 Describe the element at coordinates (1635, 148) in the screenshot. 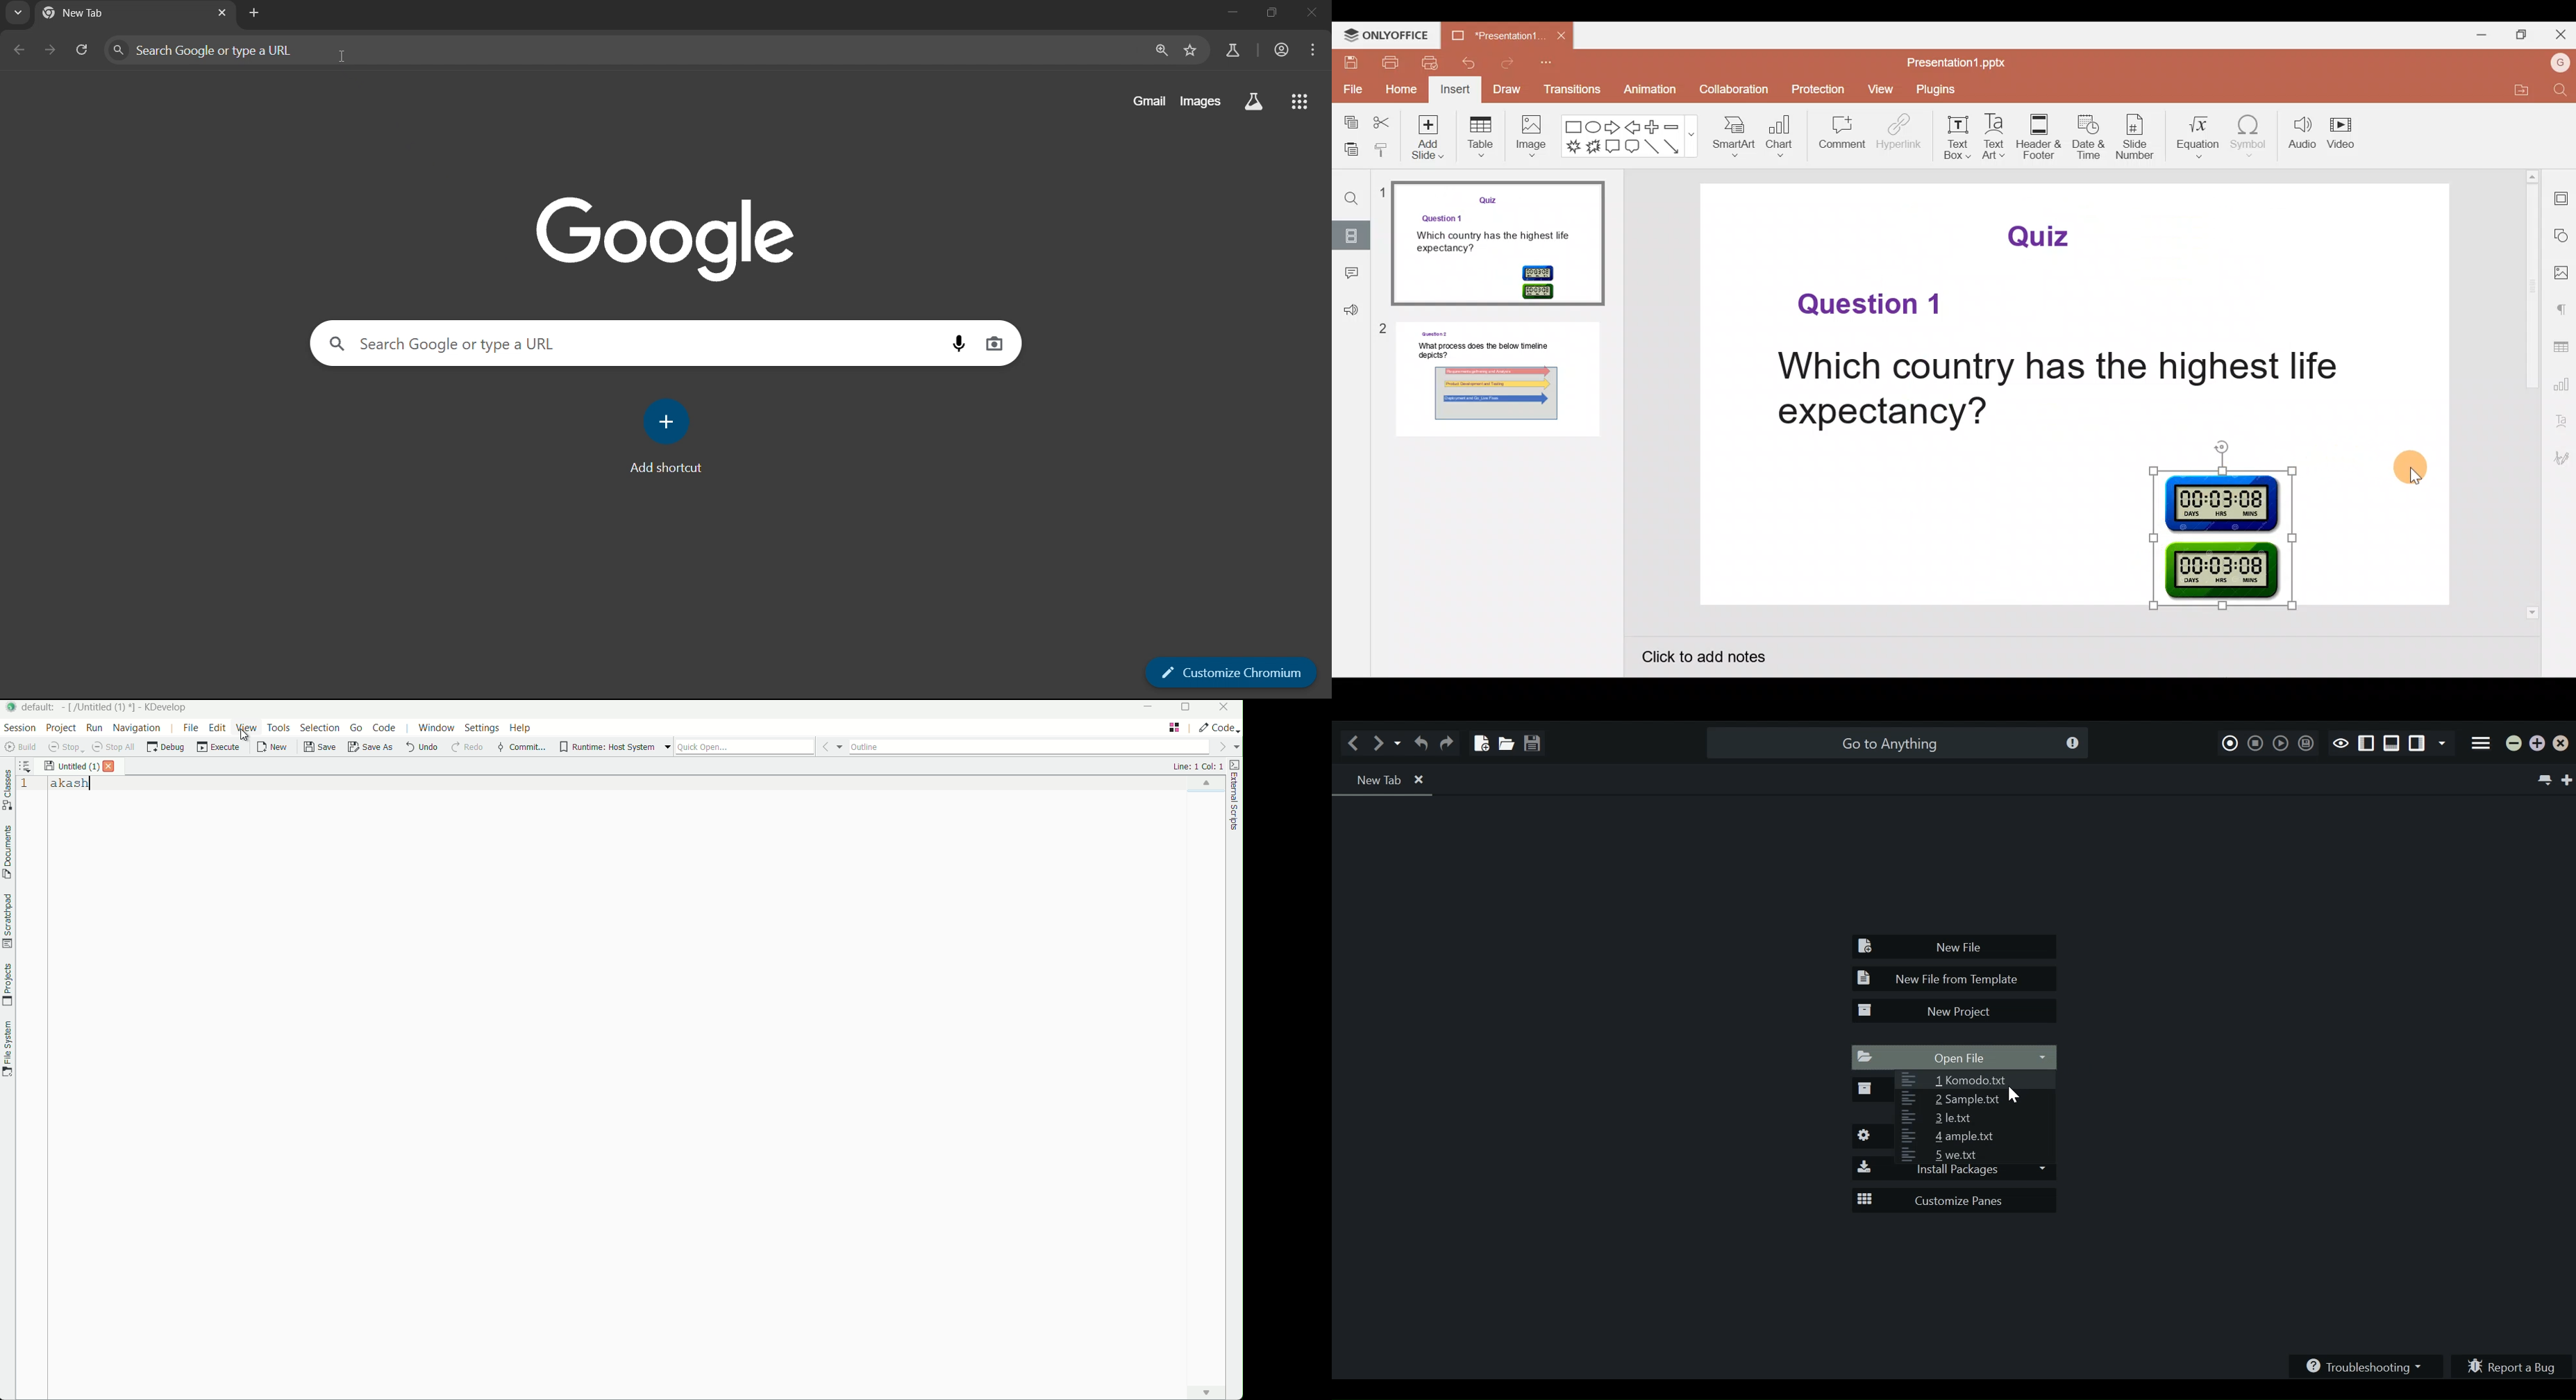

I see `Rounded Rectangular callout` at that location.